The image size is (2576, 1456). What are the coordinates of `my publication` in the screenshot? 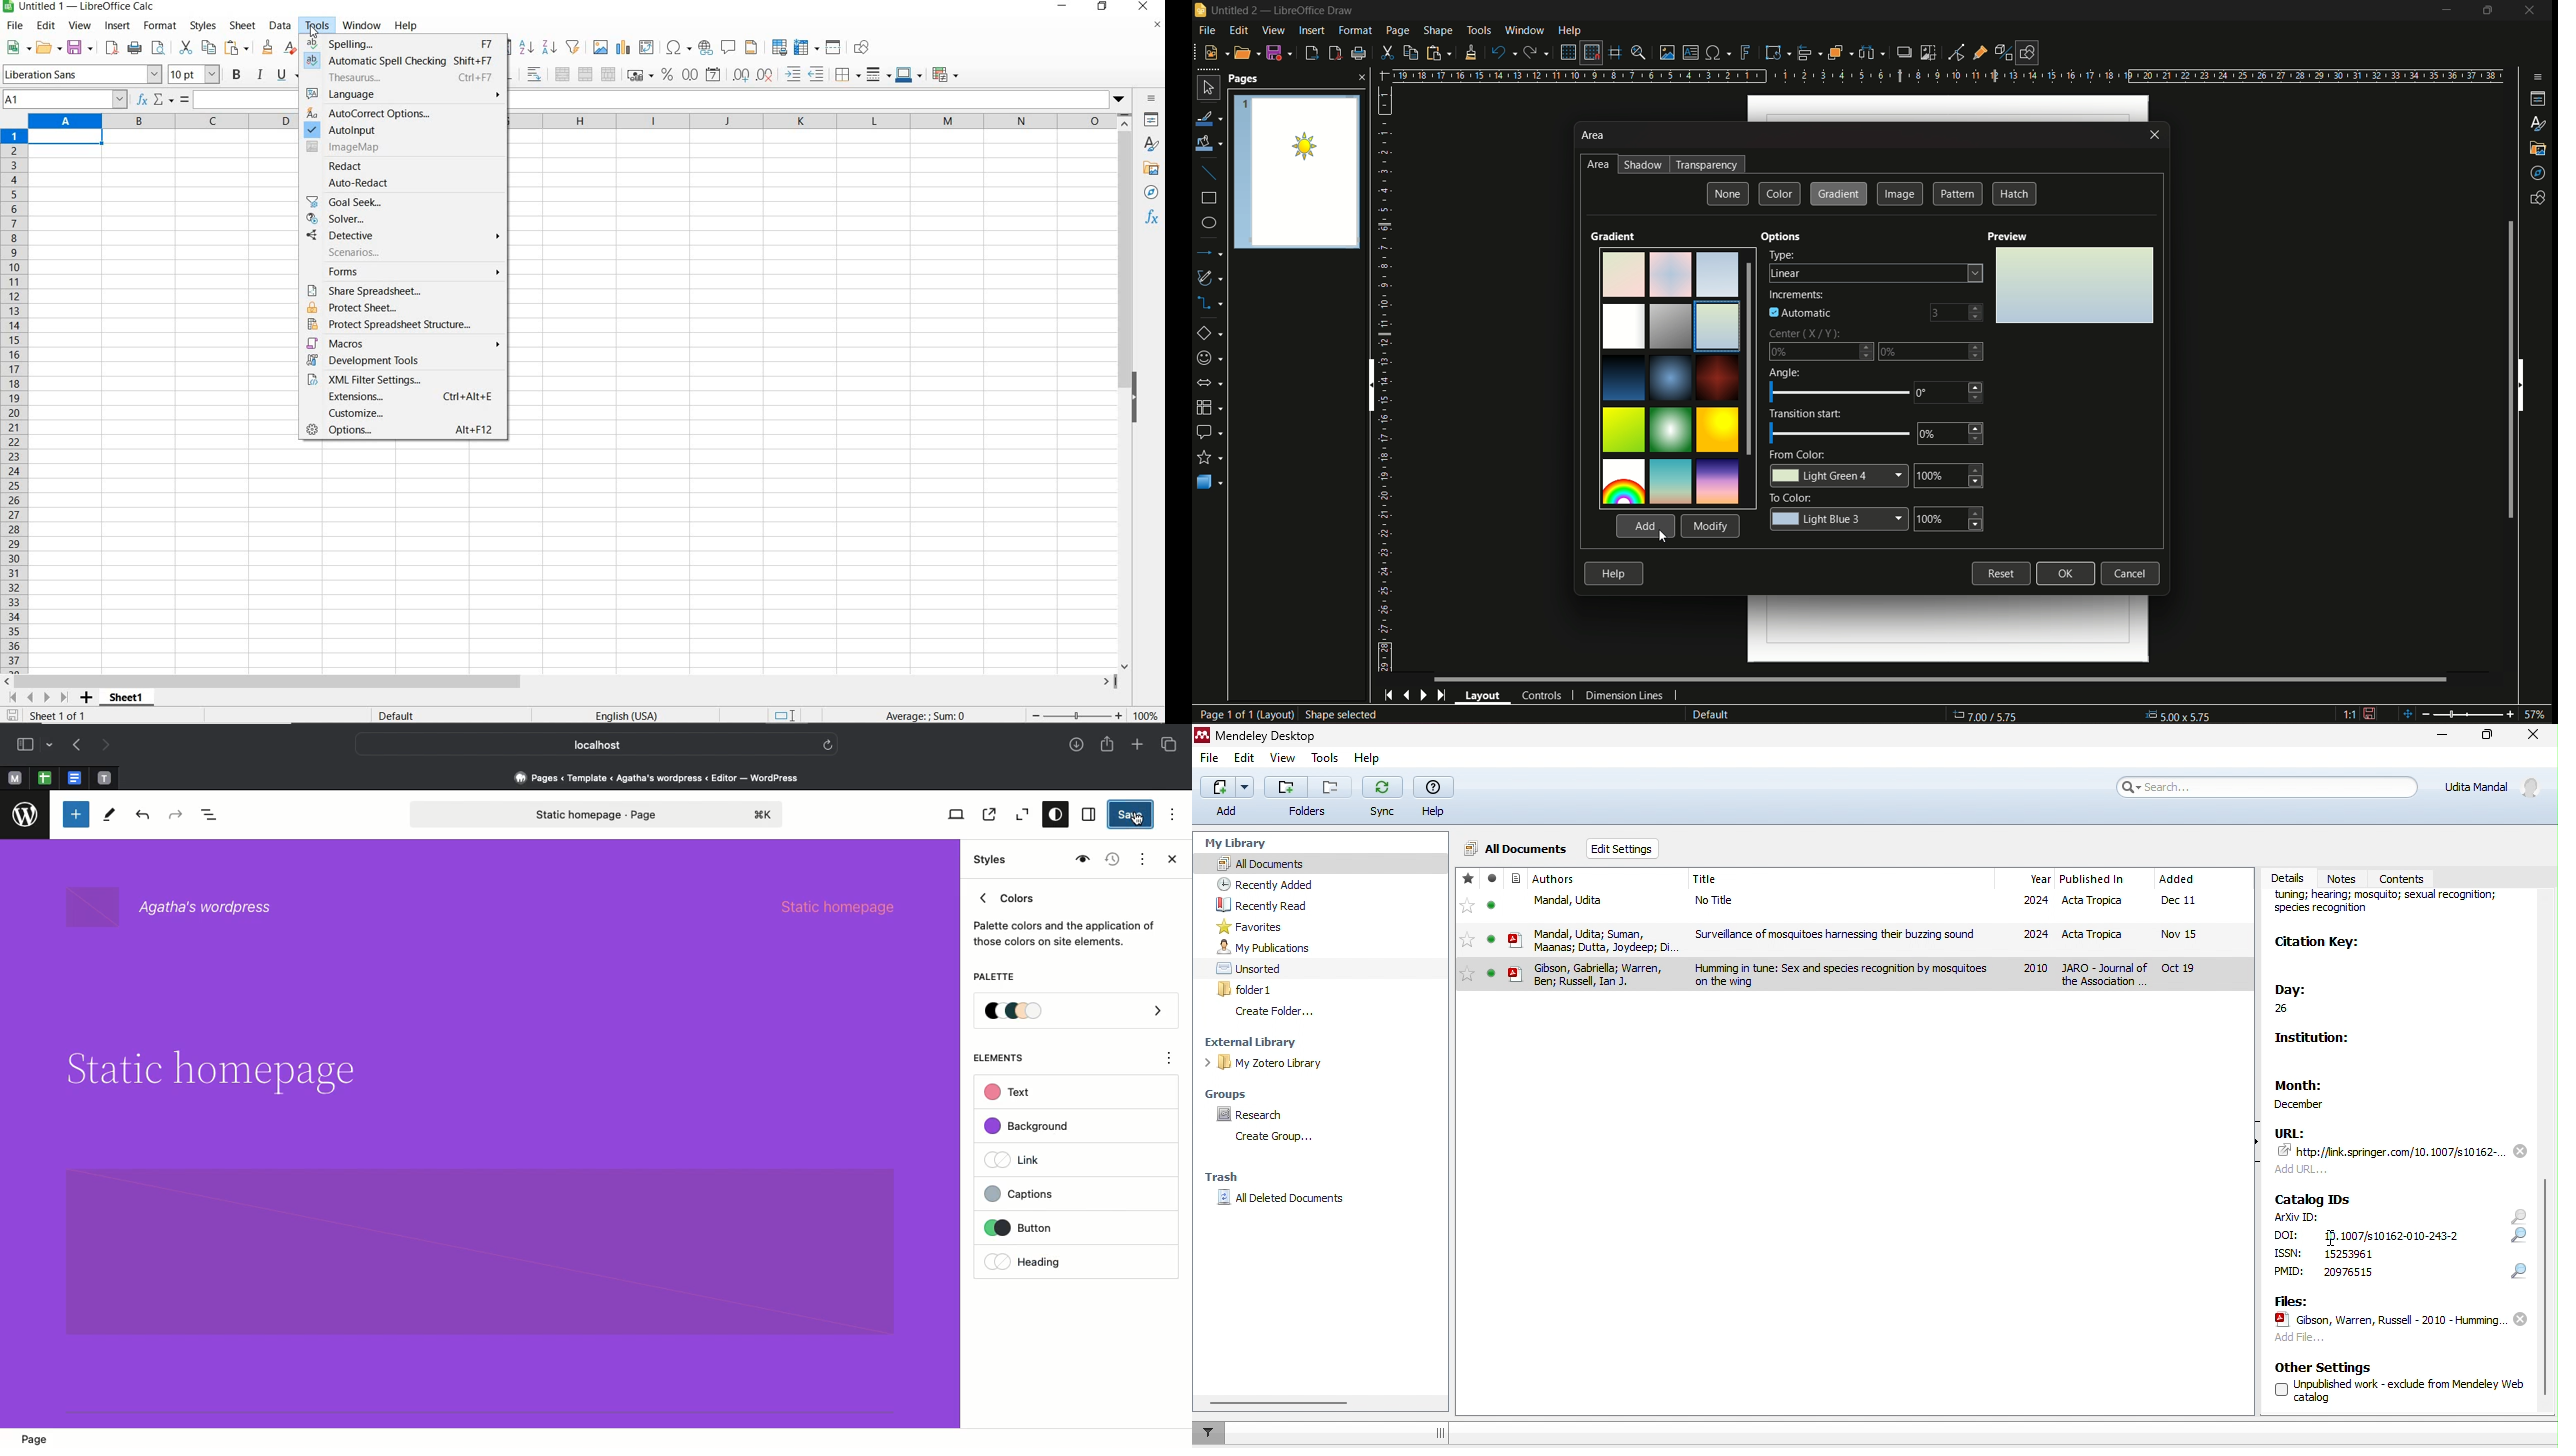 It's located at (1264, 948).